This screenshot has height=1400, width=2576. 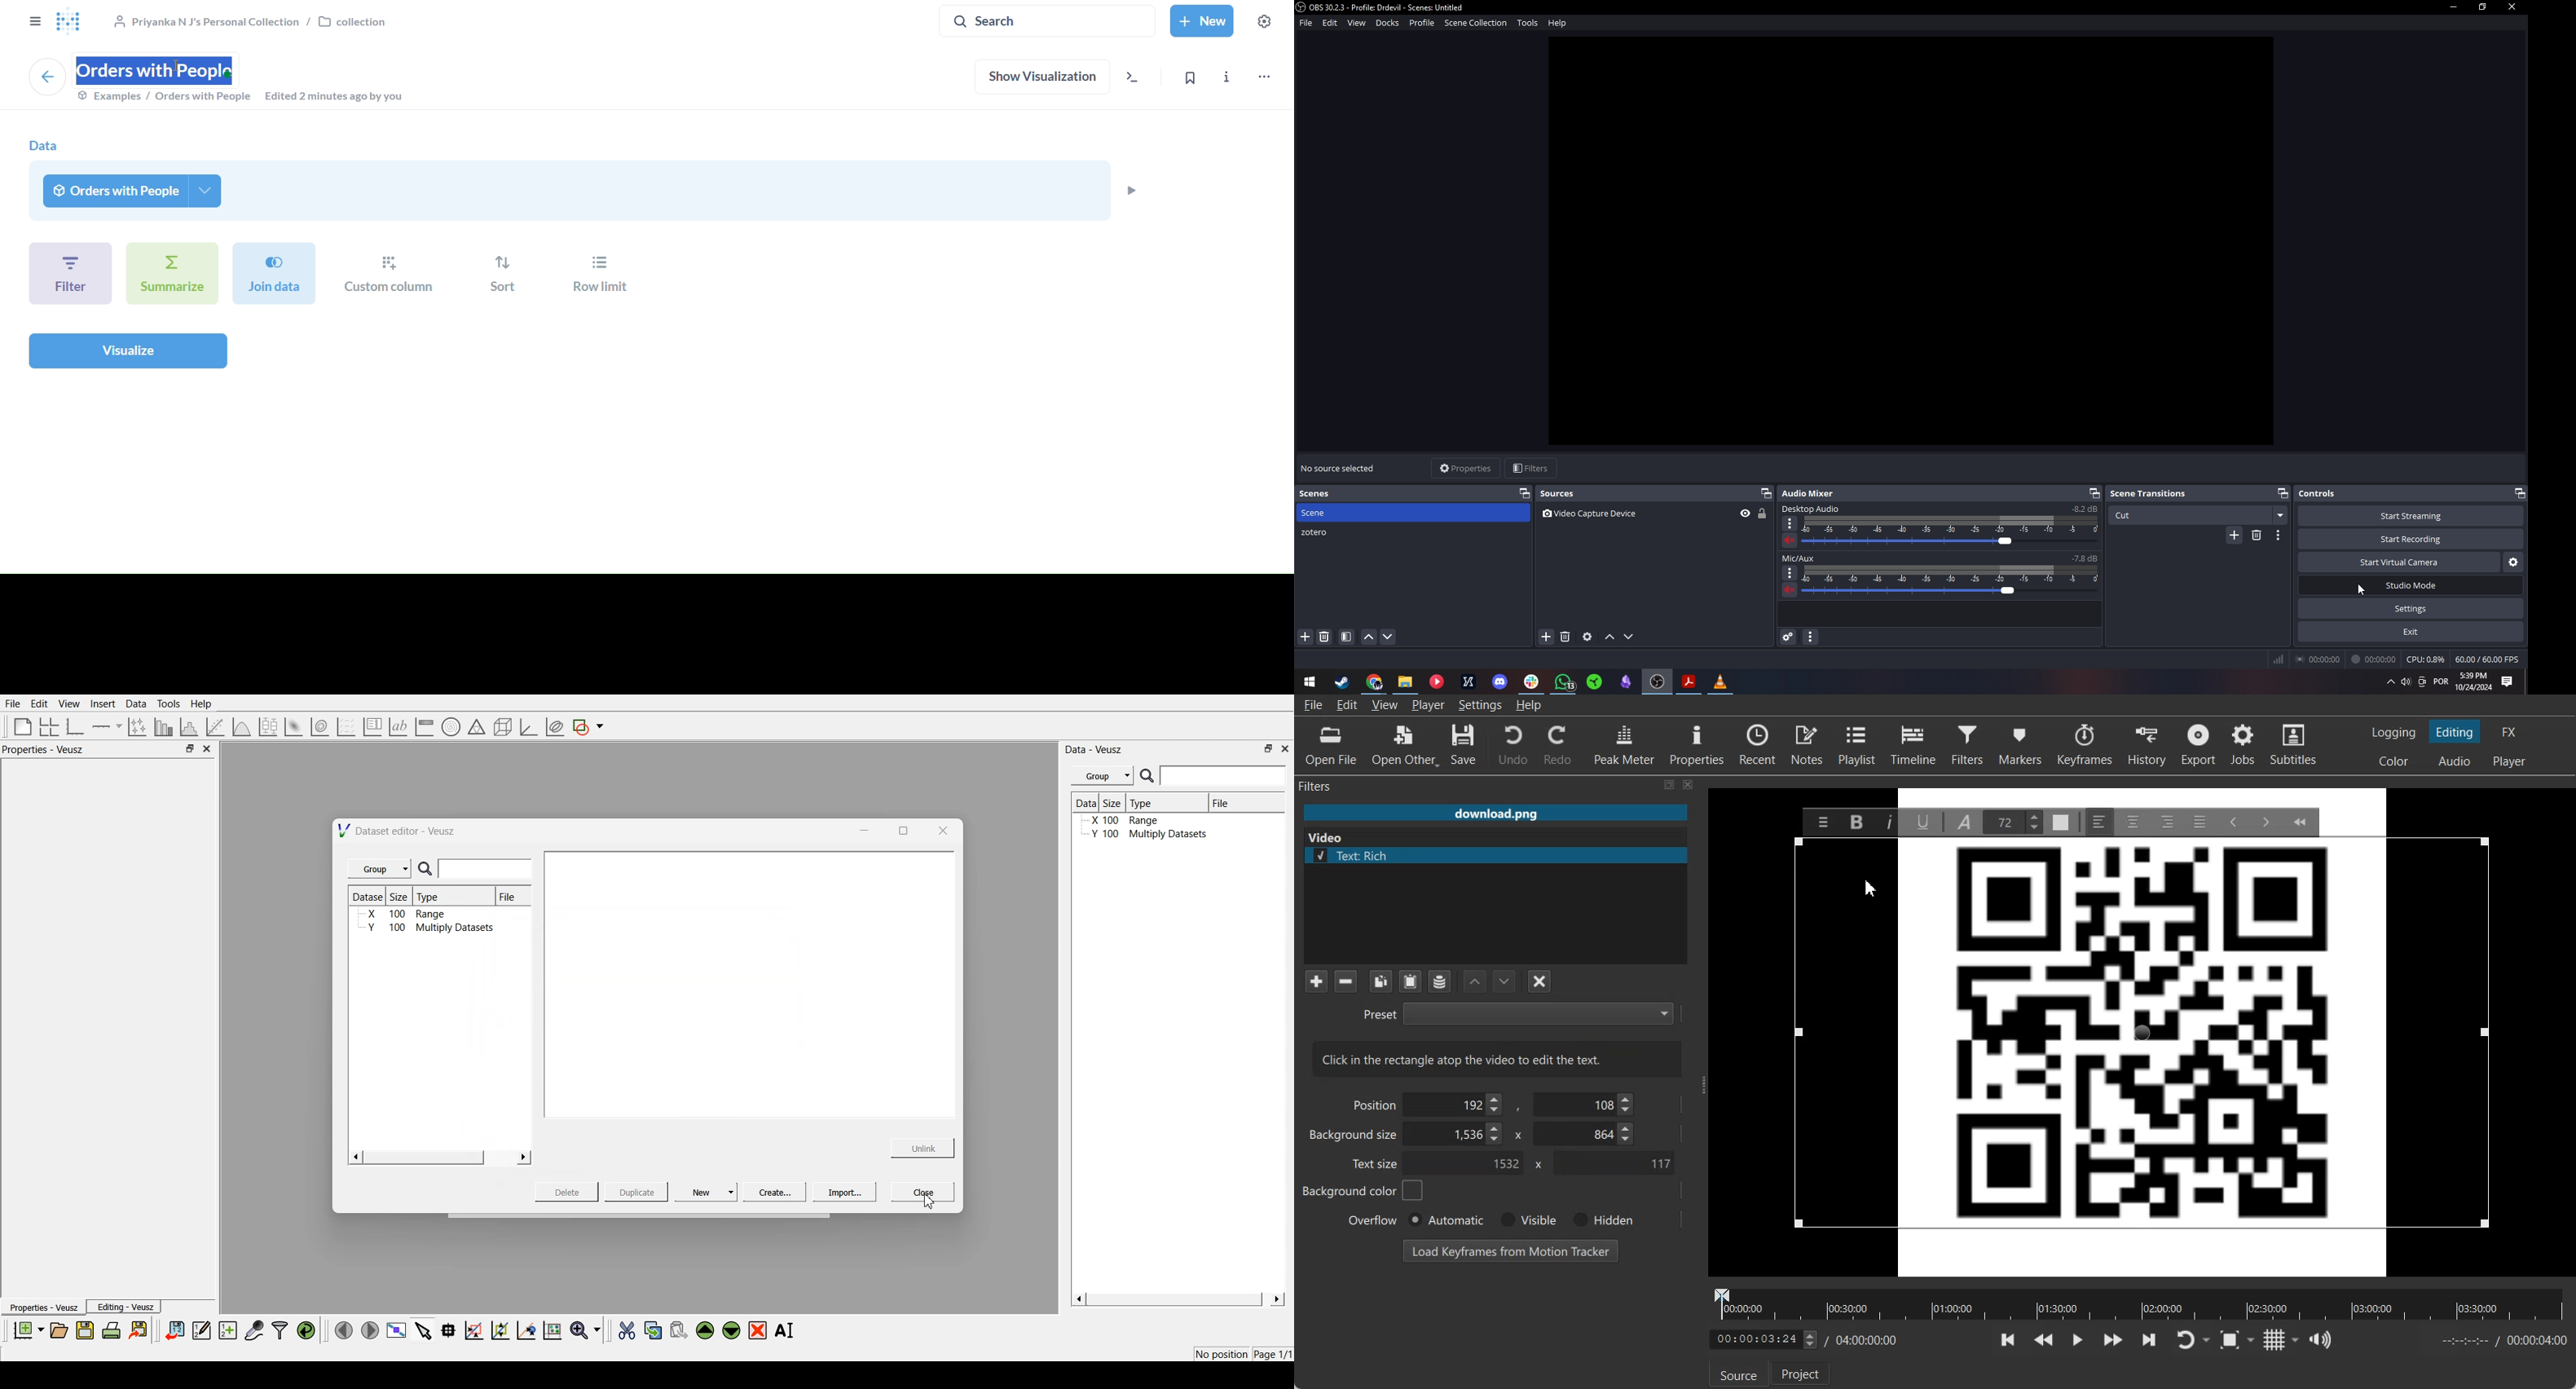 I want to click on Maximize, so click(x=1670, y=784).